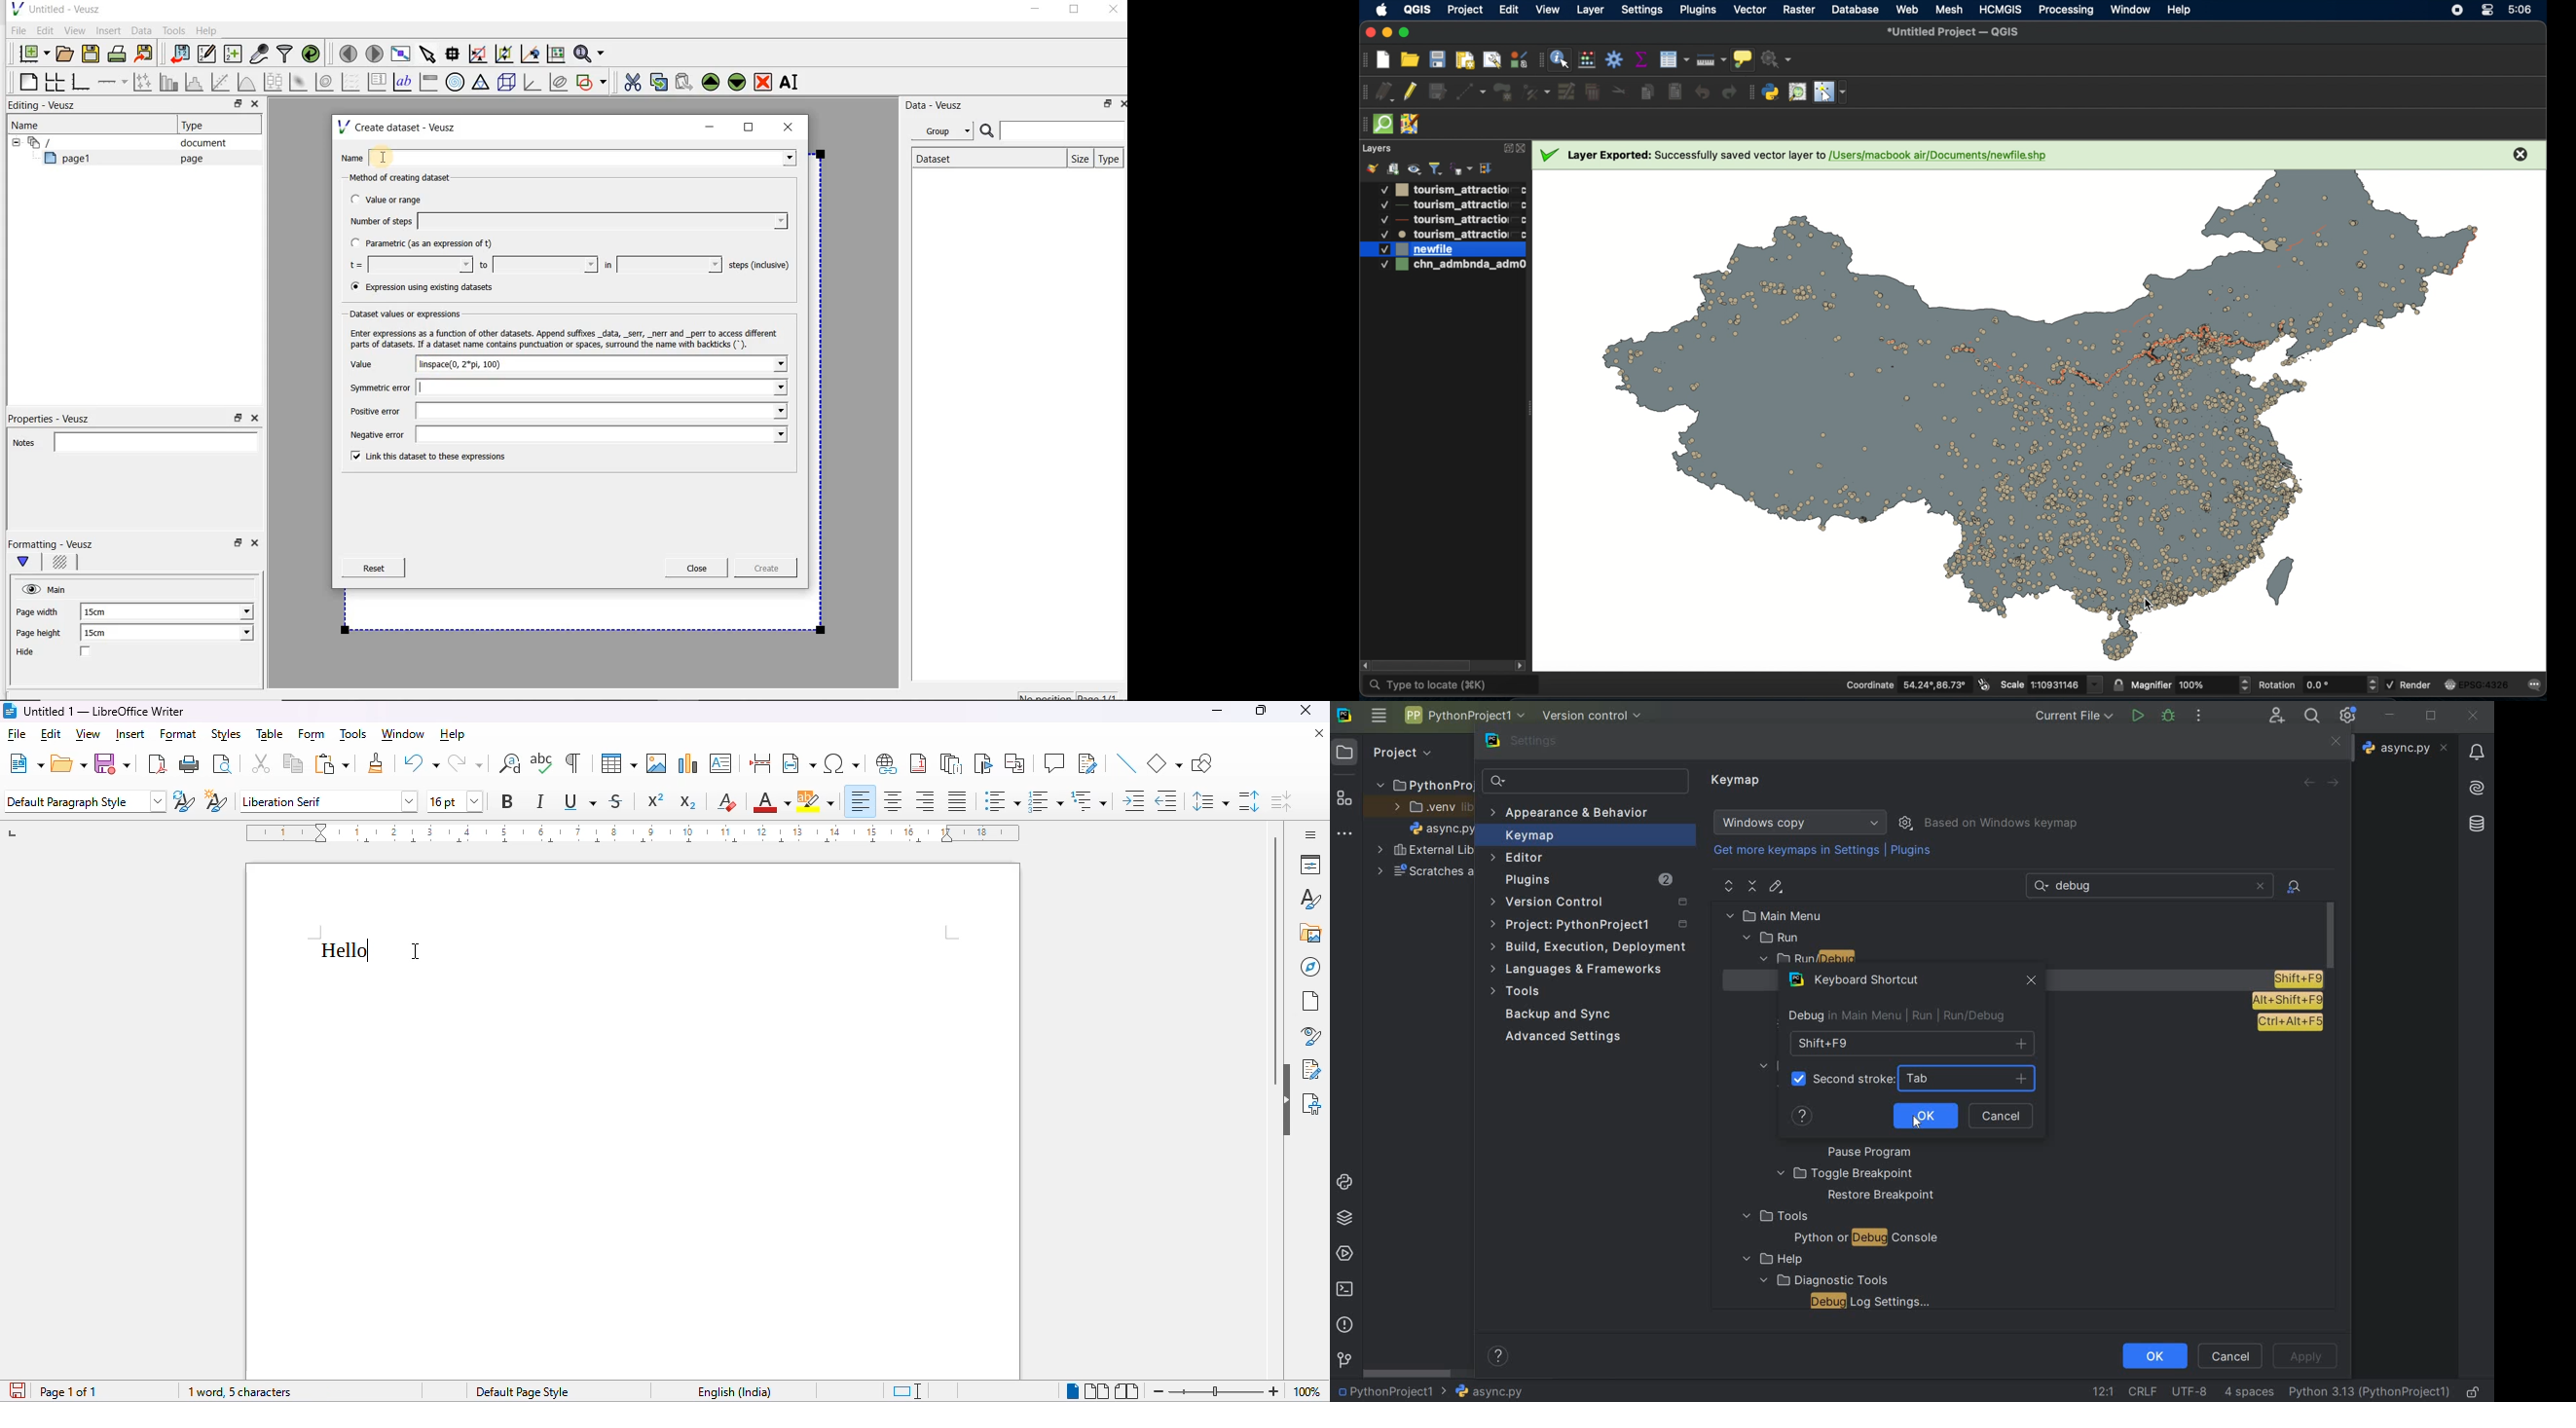  I want to click on Move the selected widget down, so click(738, 81).